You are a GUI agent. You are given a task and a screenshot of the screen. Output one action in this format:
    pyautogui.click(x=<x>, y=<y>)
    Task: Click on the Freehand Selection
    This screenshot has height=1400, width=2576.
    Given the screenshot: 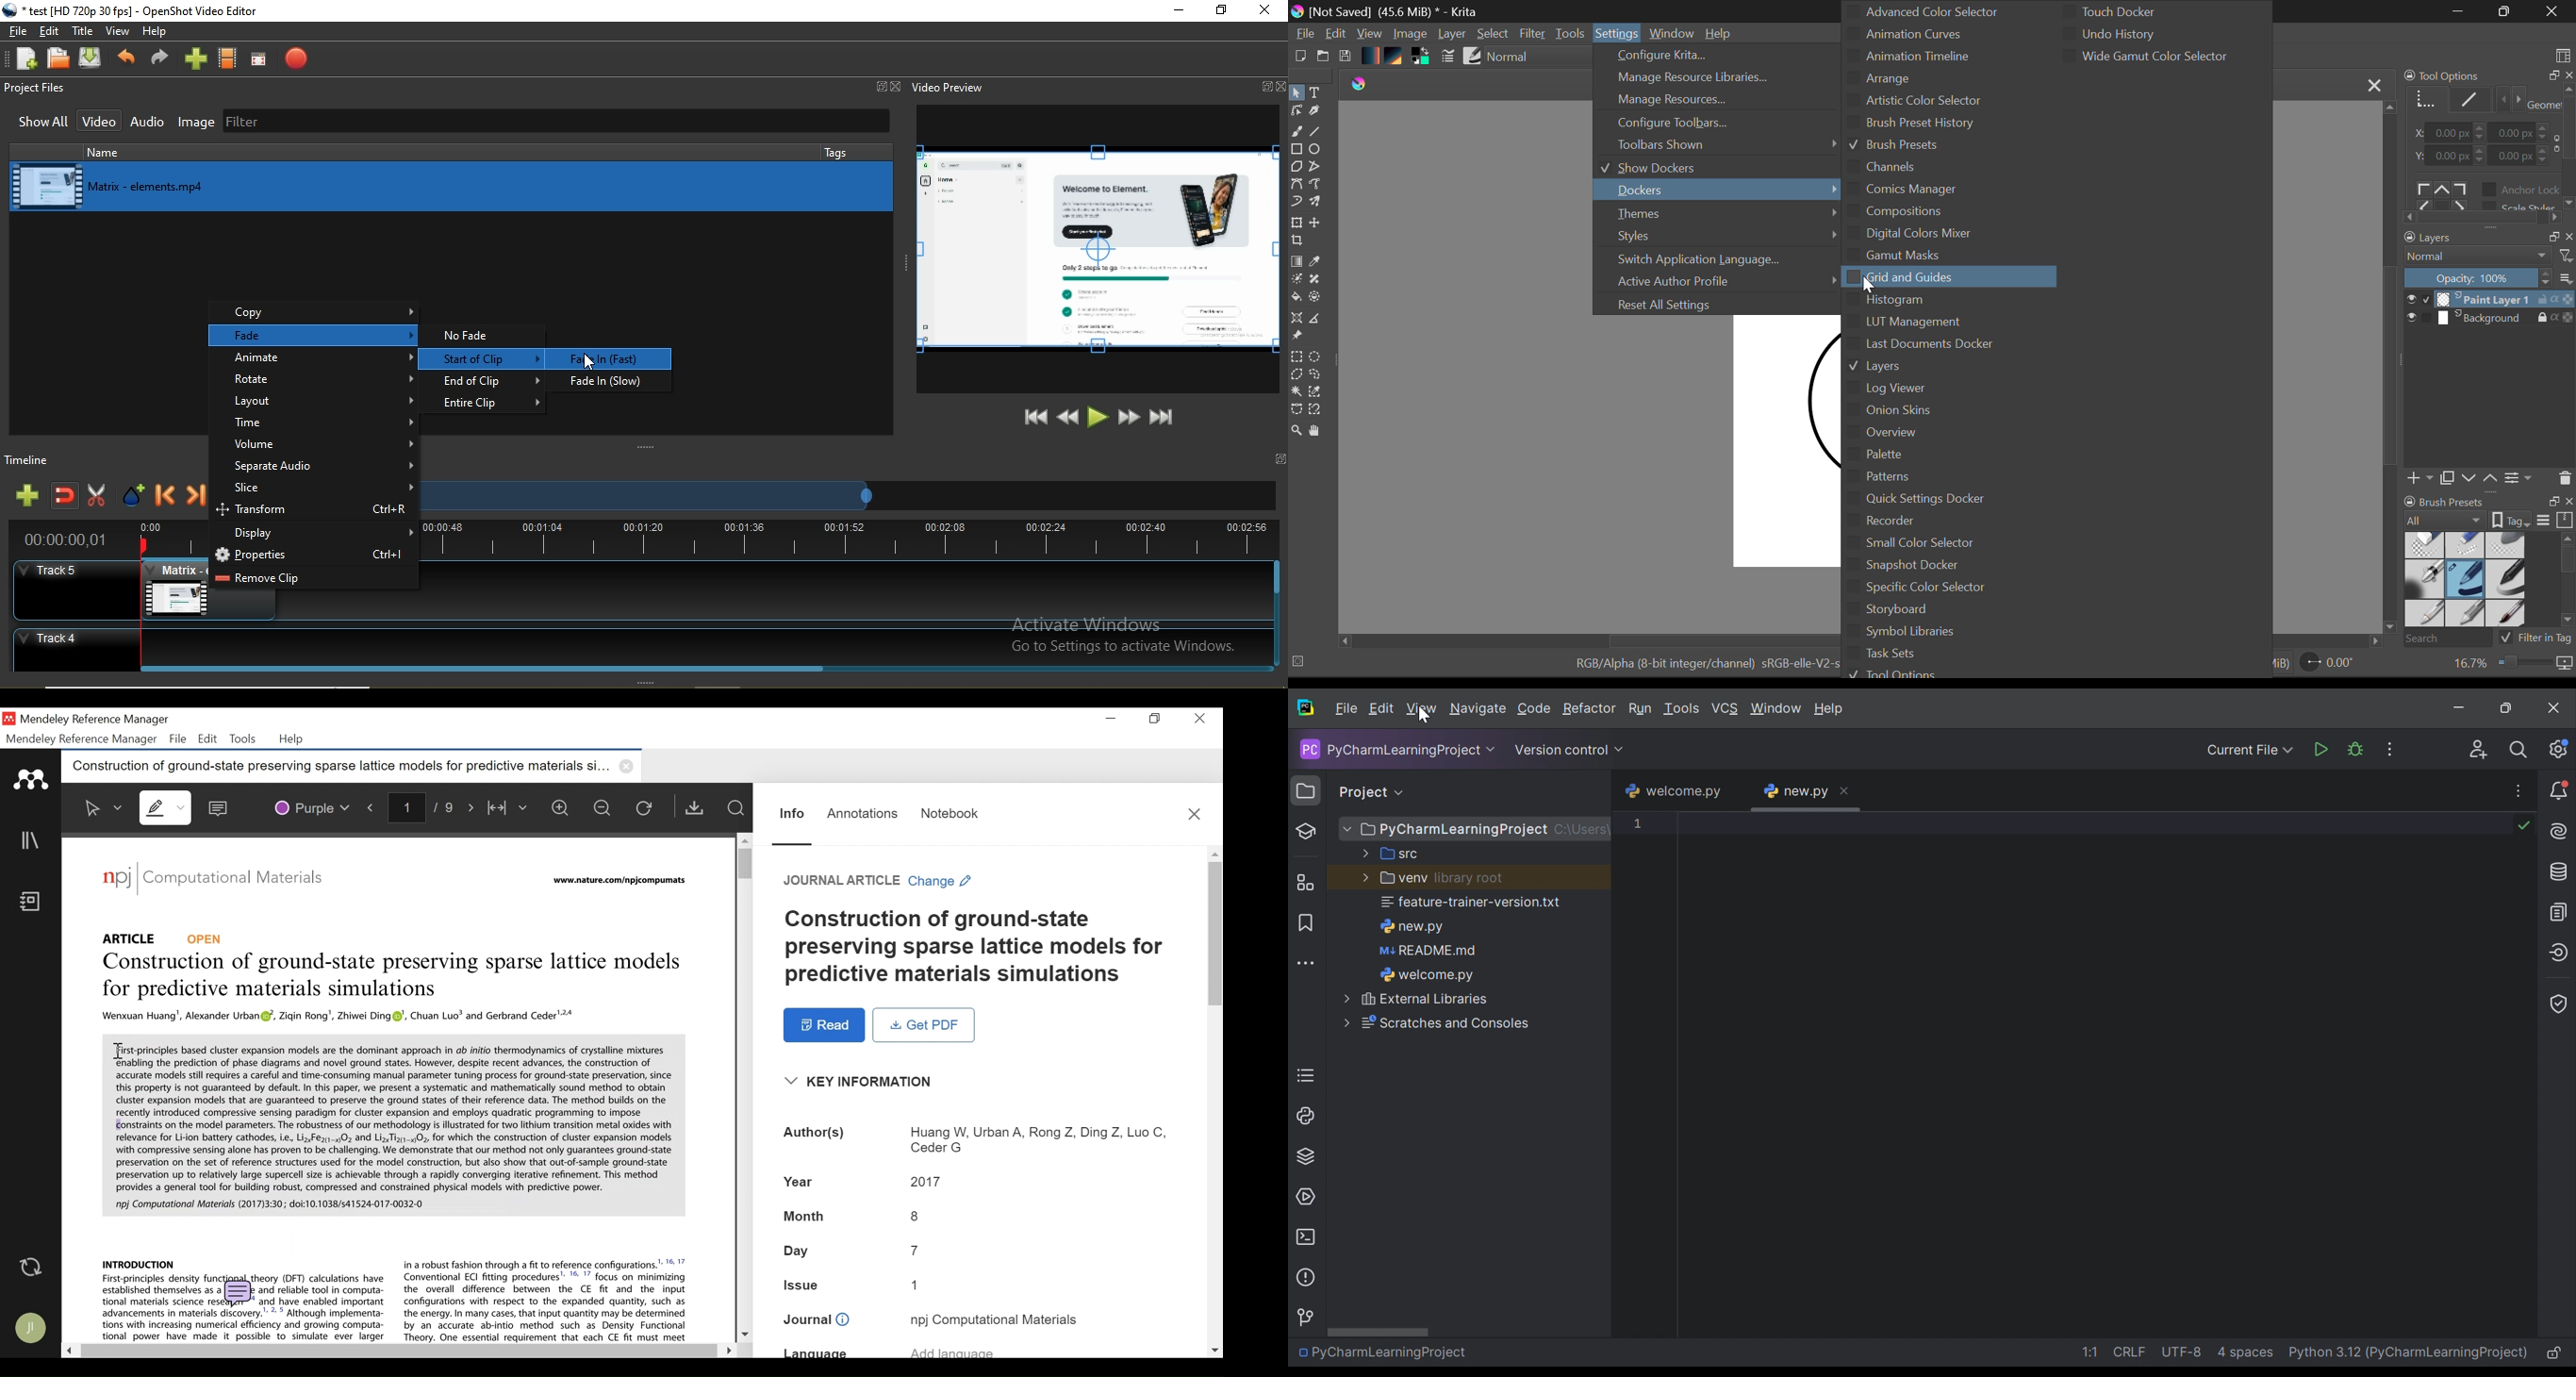 What is the action you would take?
    pyautogui.click(x=1317, y=375)
    